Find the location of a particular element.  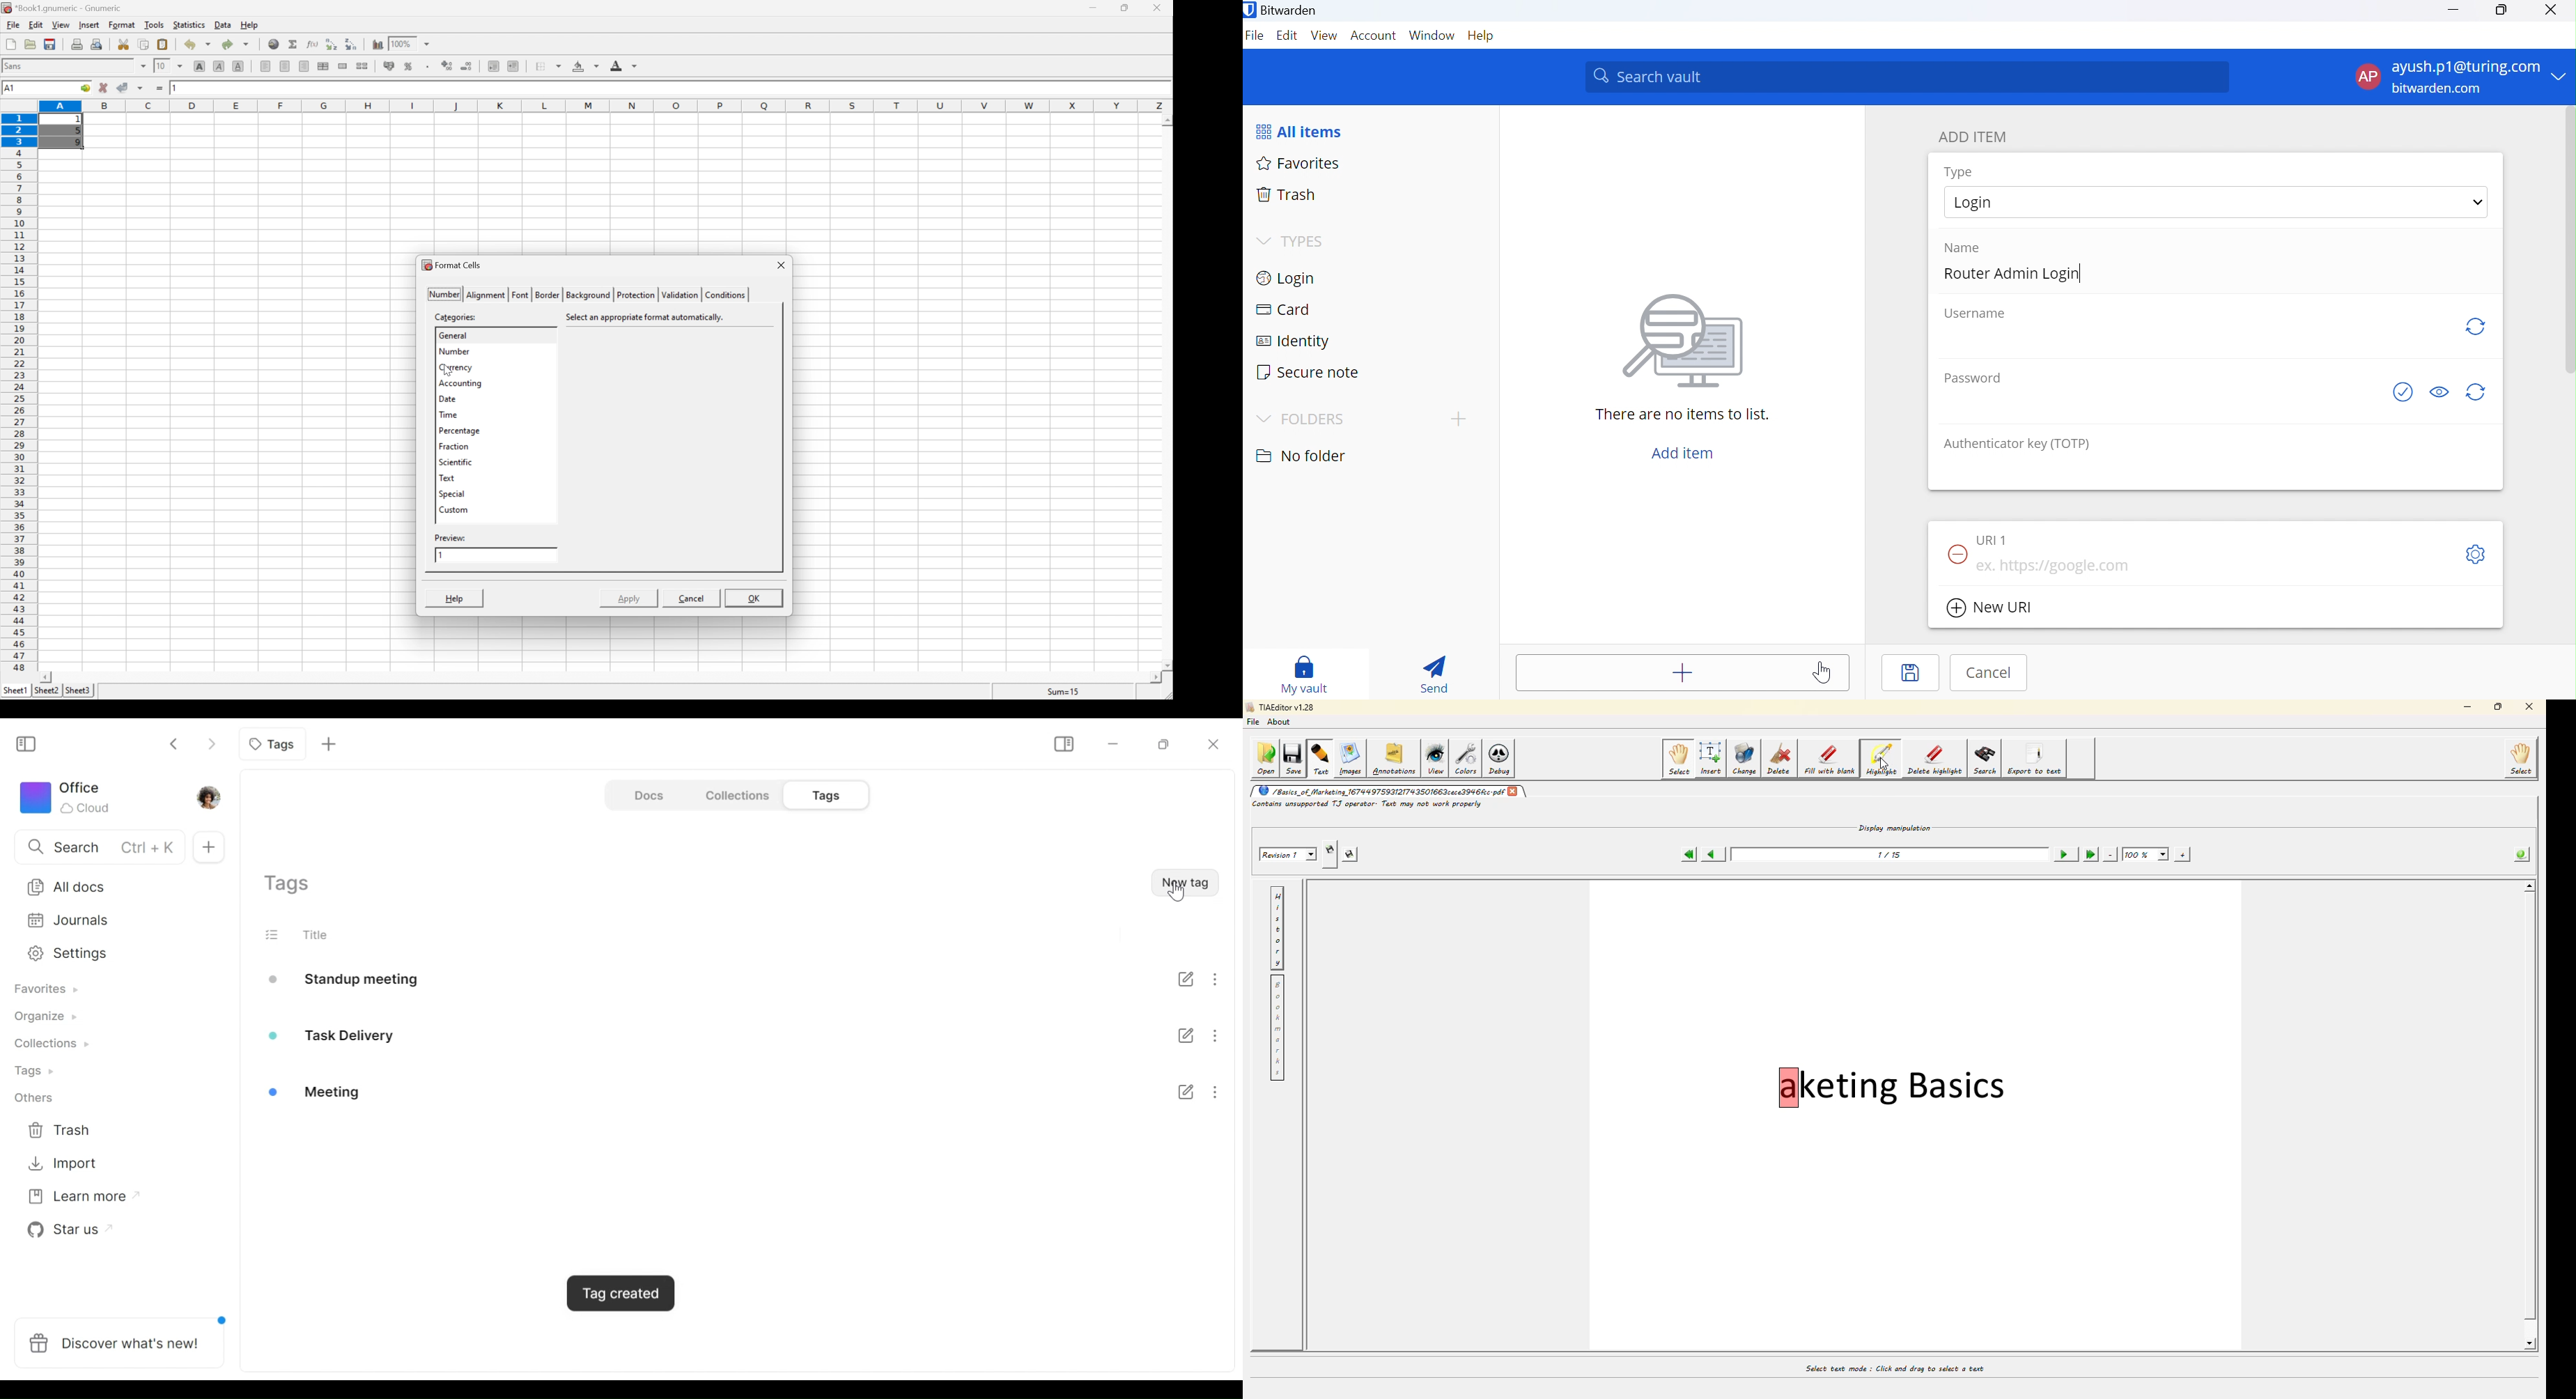

edit function in current cell is located at coordinates (313, 43).